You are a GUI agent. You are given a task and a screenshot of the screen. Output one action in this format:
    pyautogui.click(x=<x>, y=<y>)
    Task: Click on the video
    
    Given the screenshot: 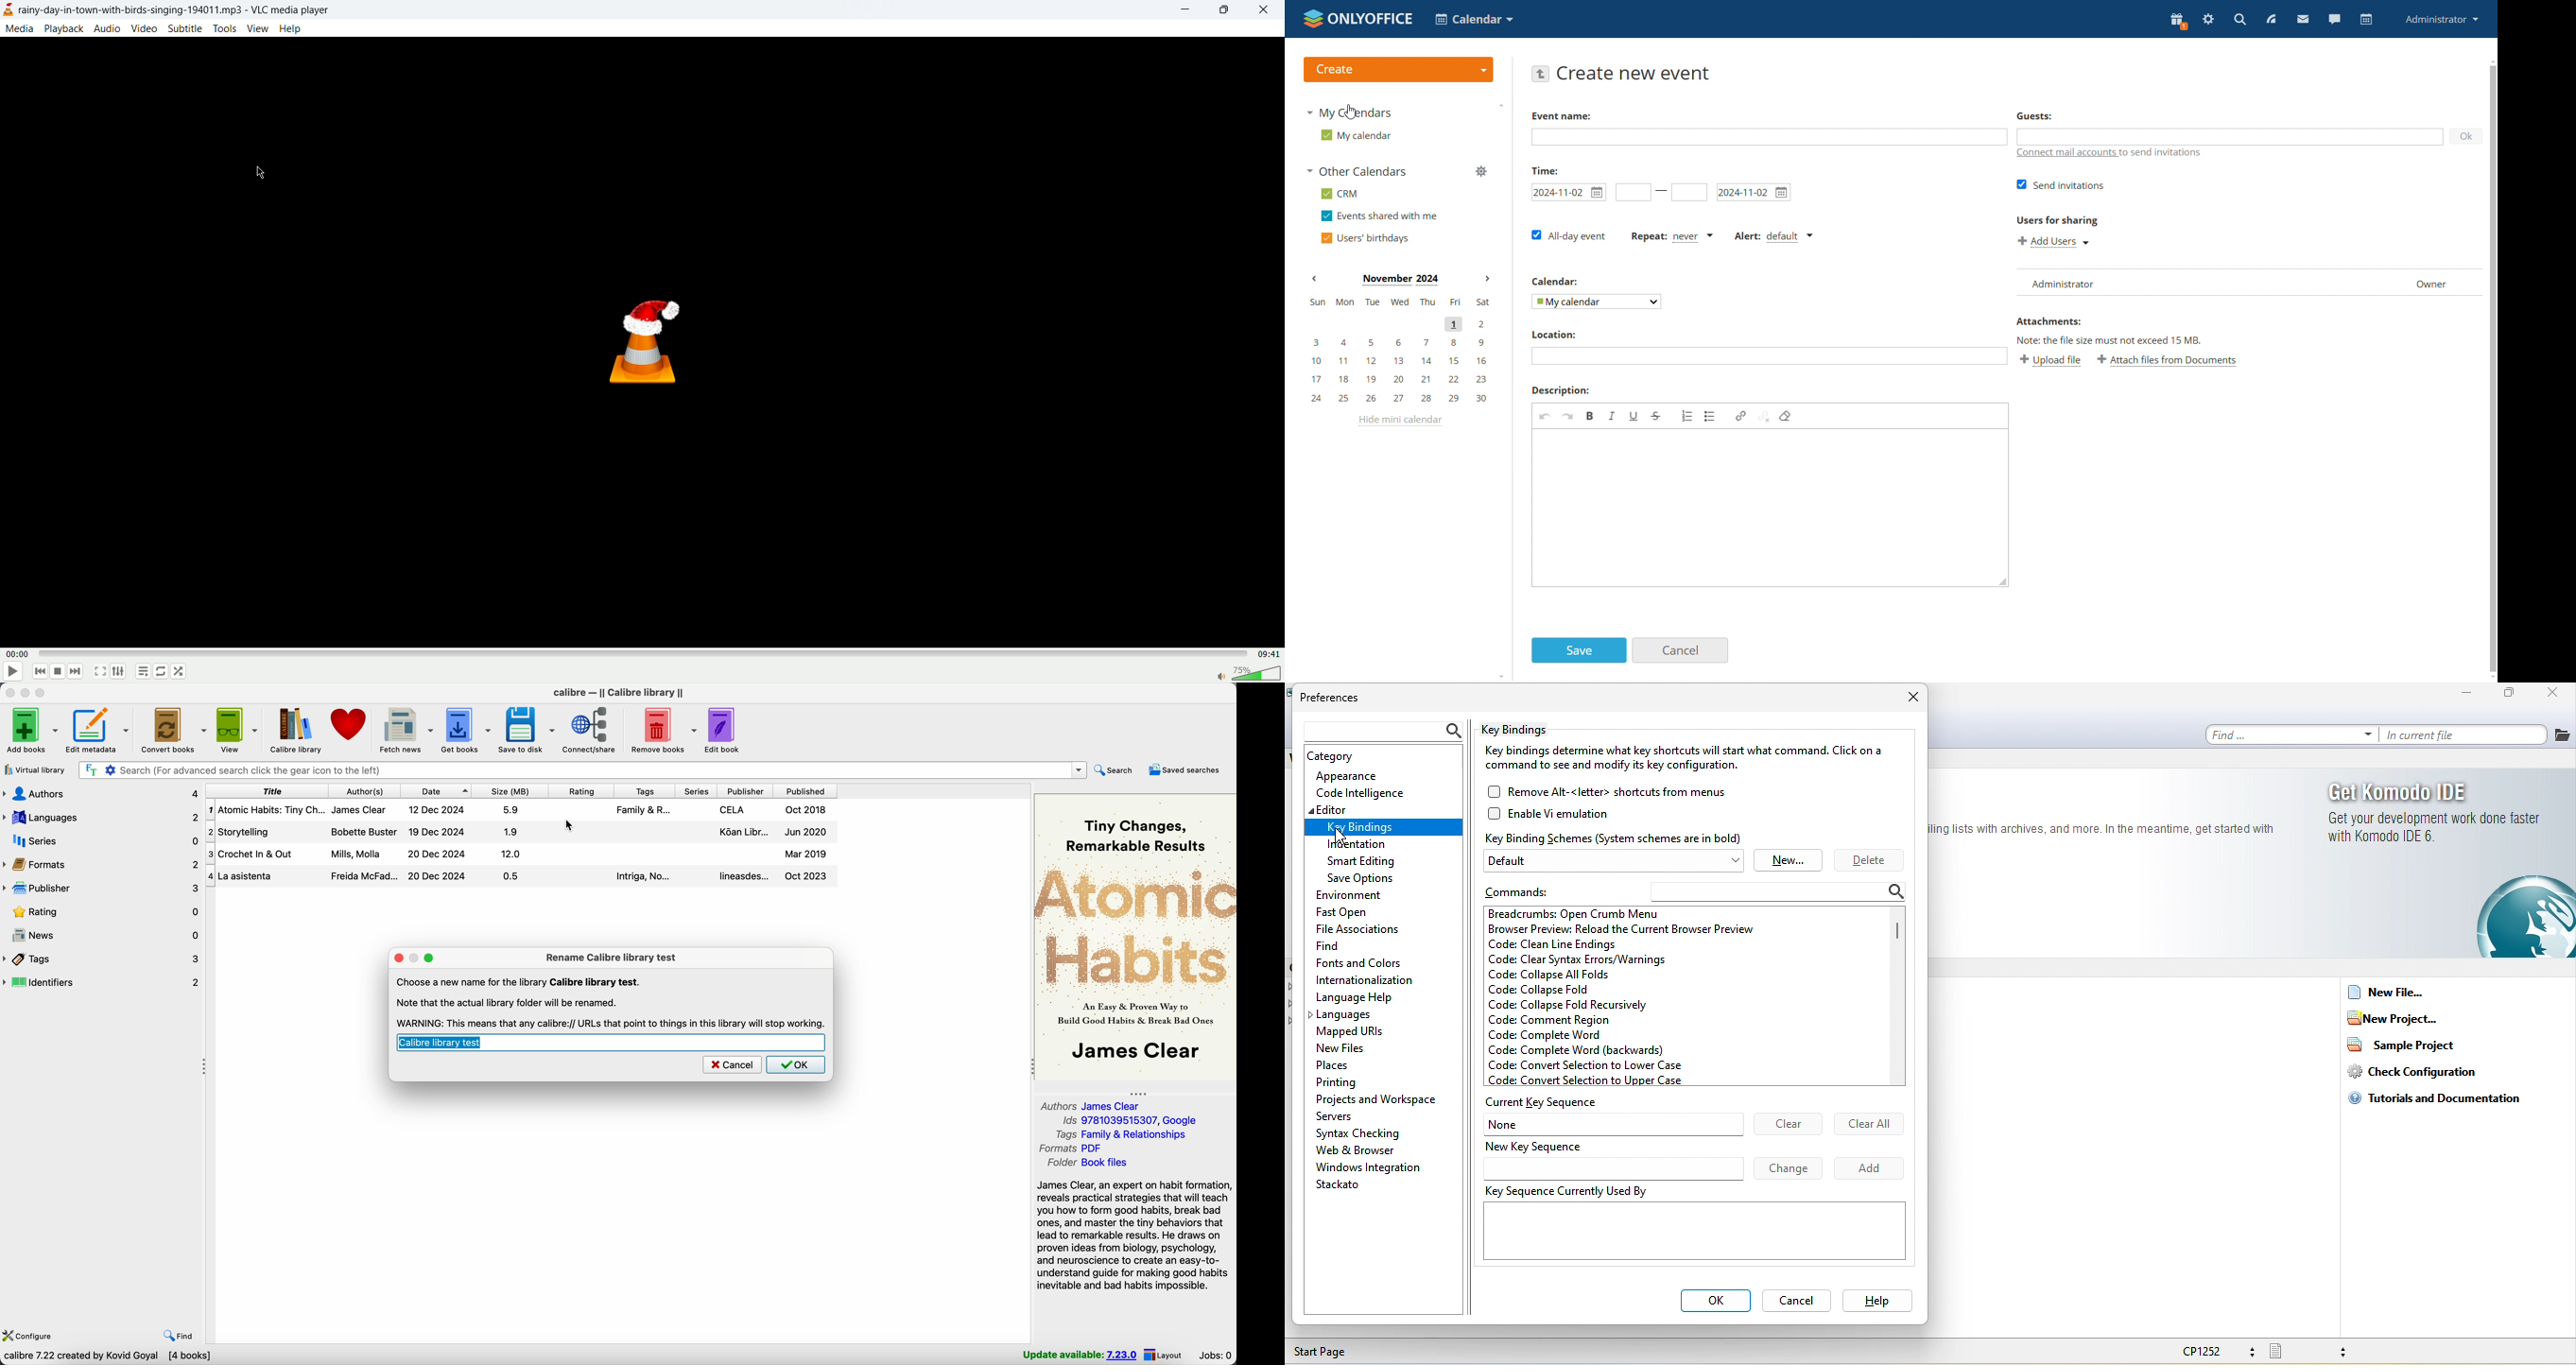 What is the action you would take?
    pyautogui.click(x=147, y=29)
    